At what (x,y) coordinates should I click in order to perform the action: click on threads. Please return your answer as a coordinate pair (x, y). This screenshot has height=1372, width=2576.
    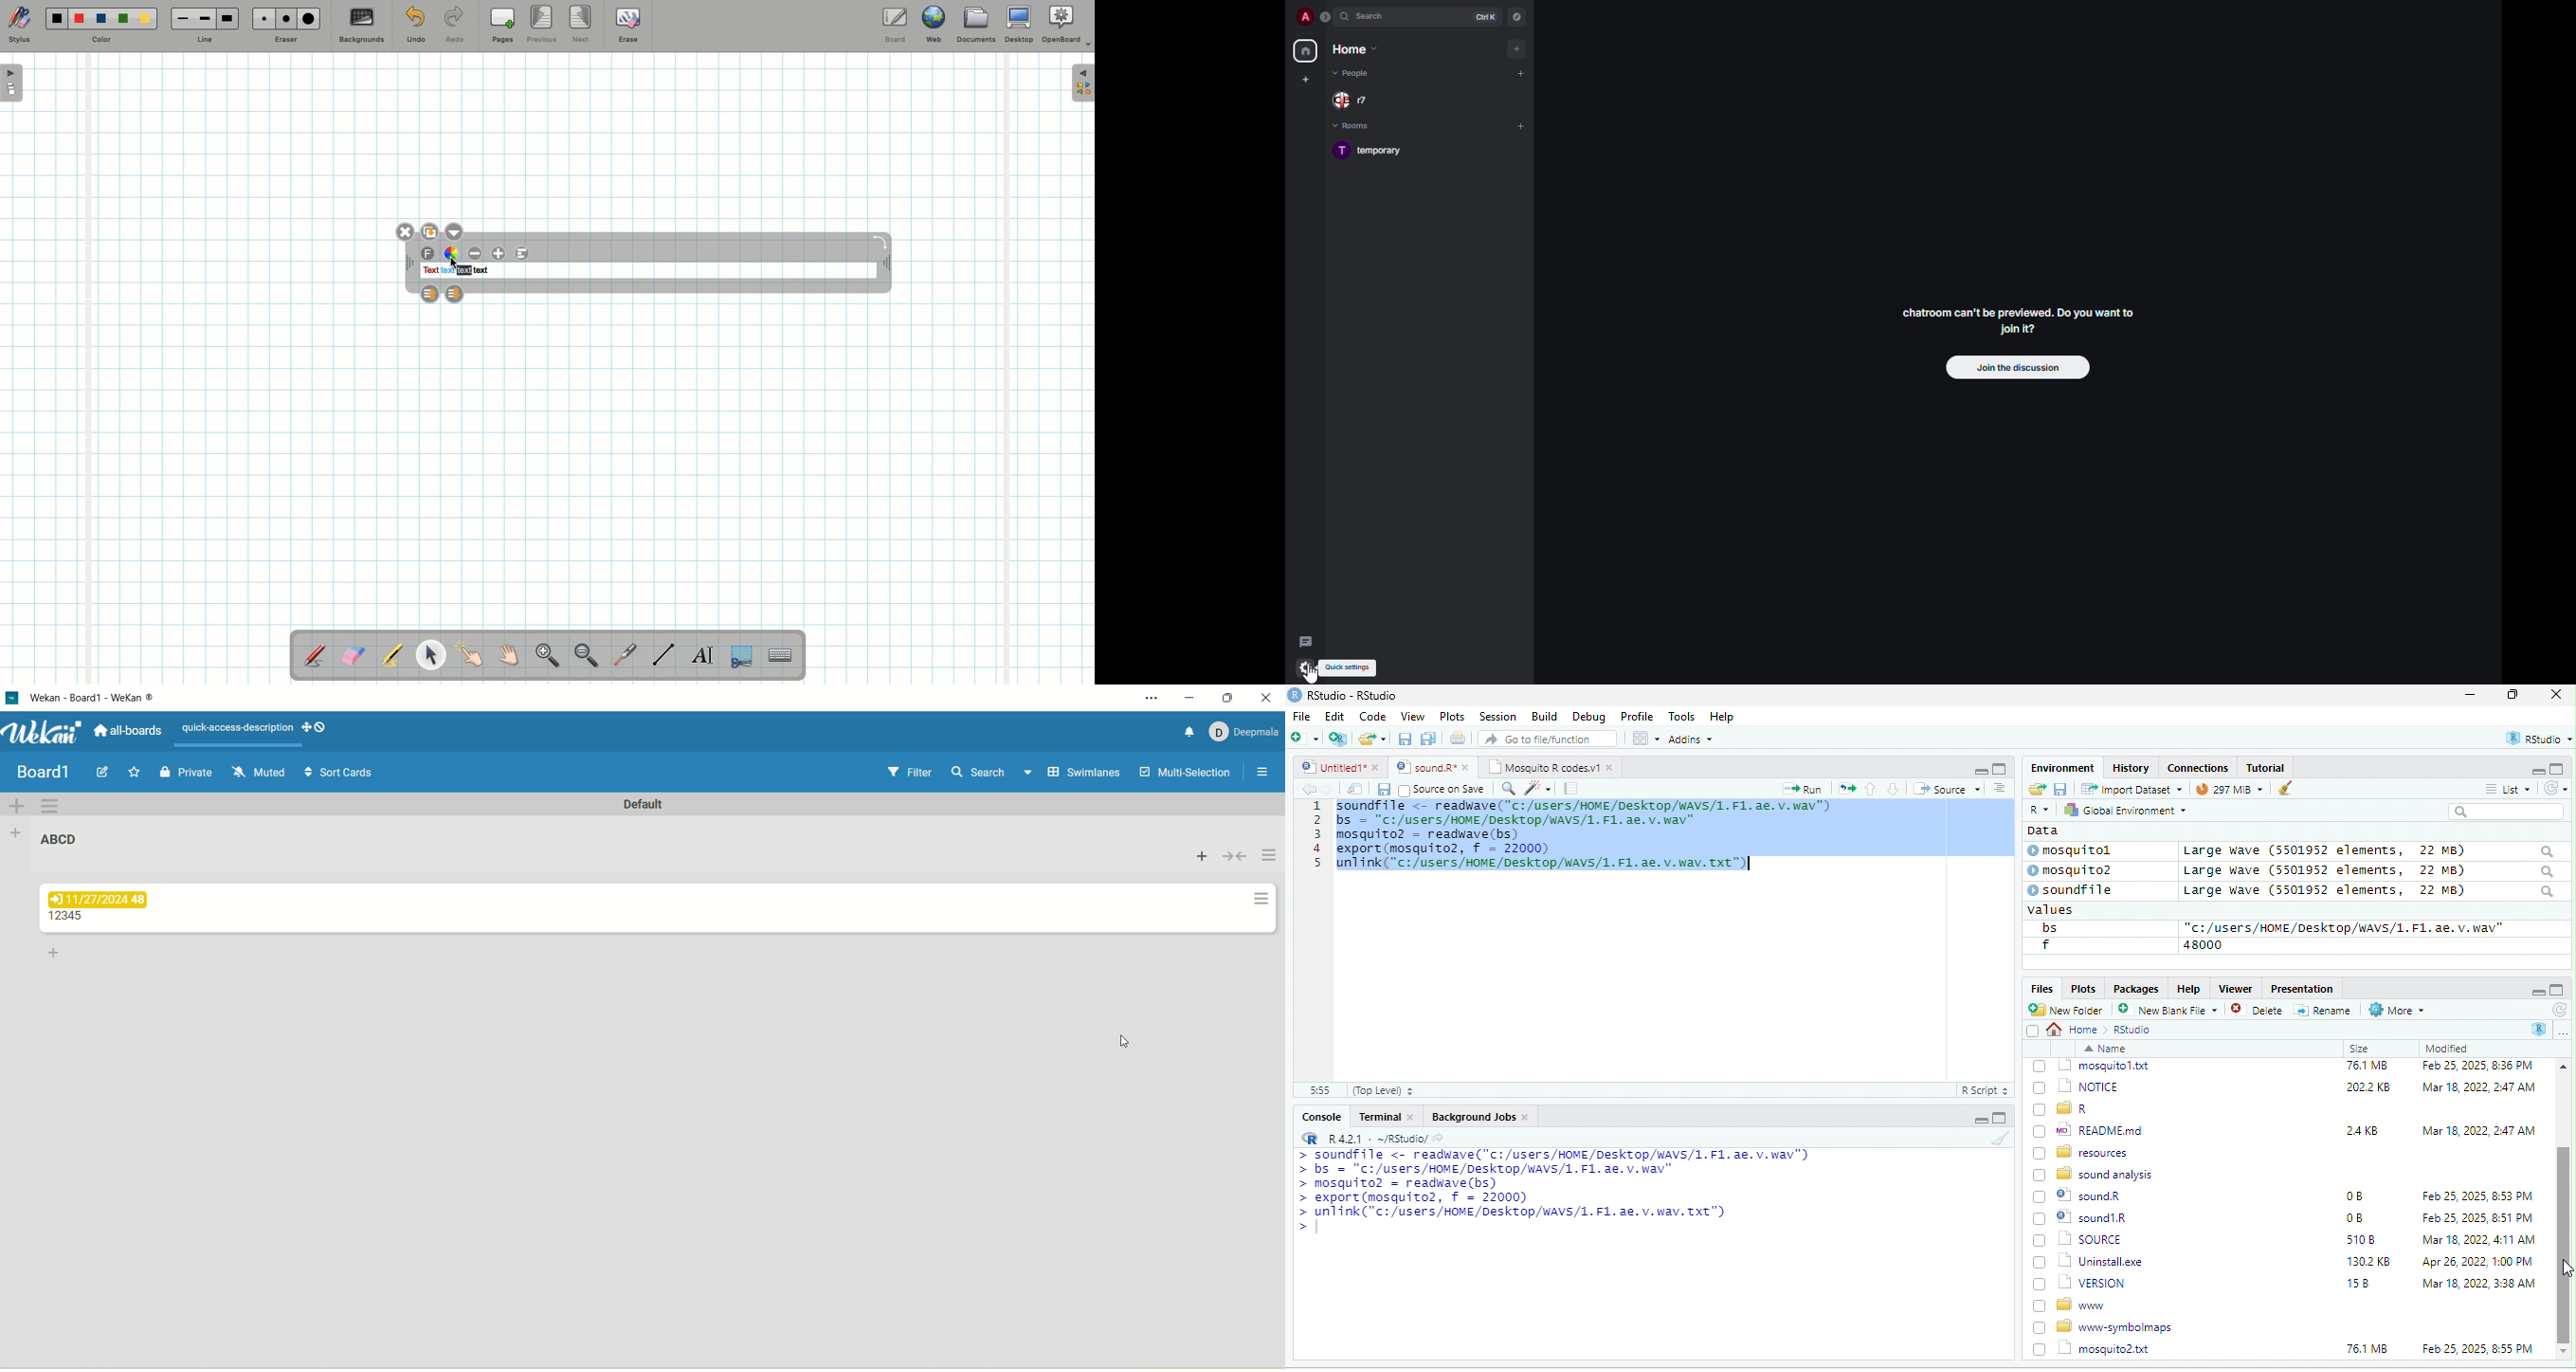
    Looking at the image, I should click on (1305, 638).